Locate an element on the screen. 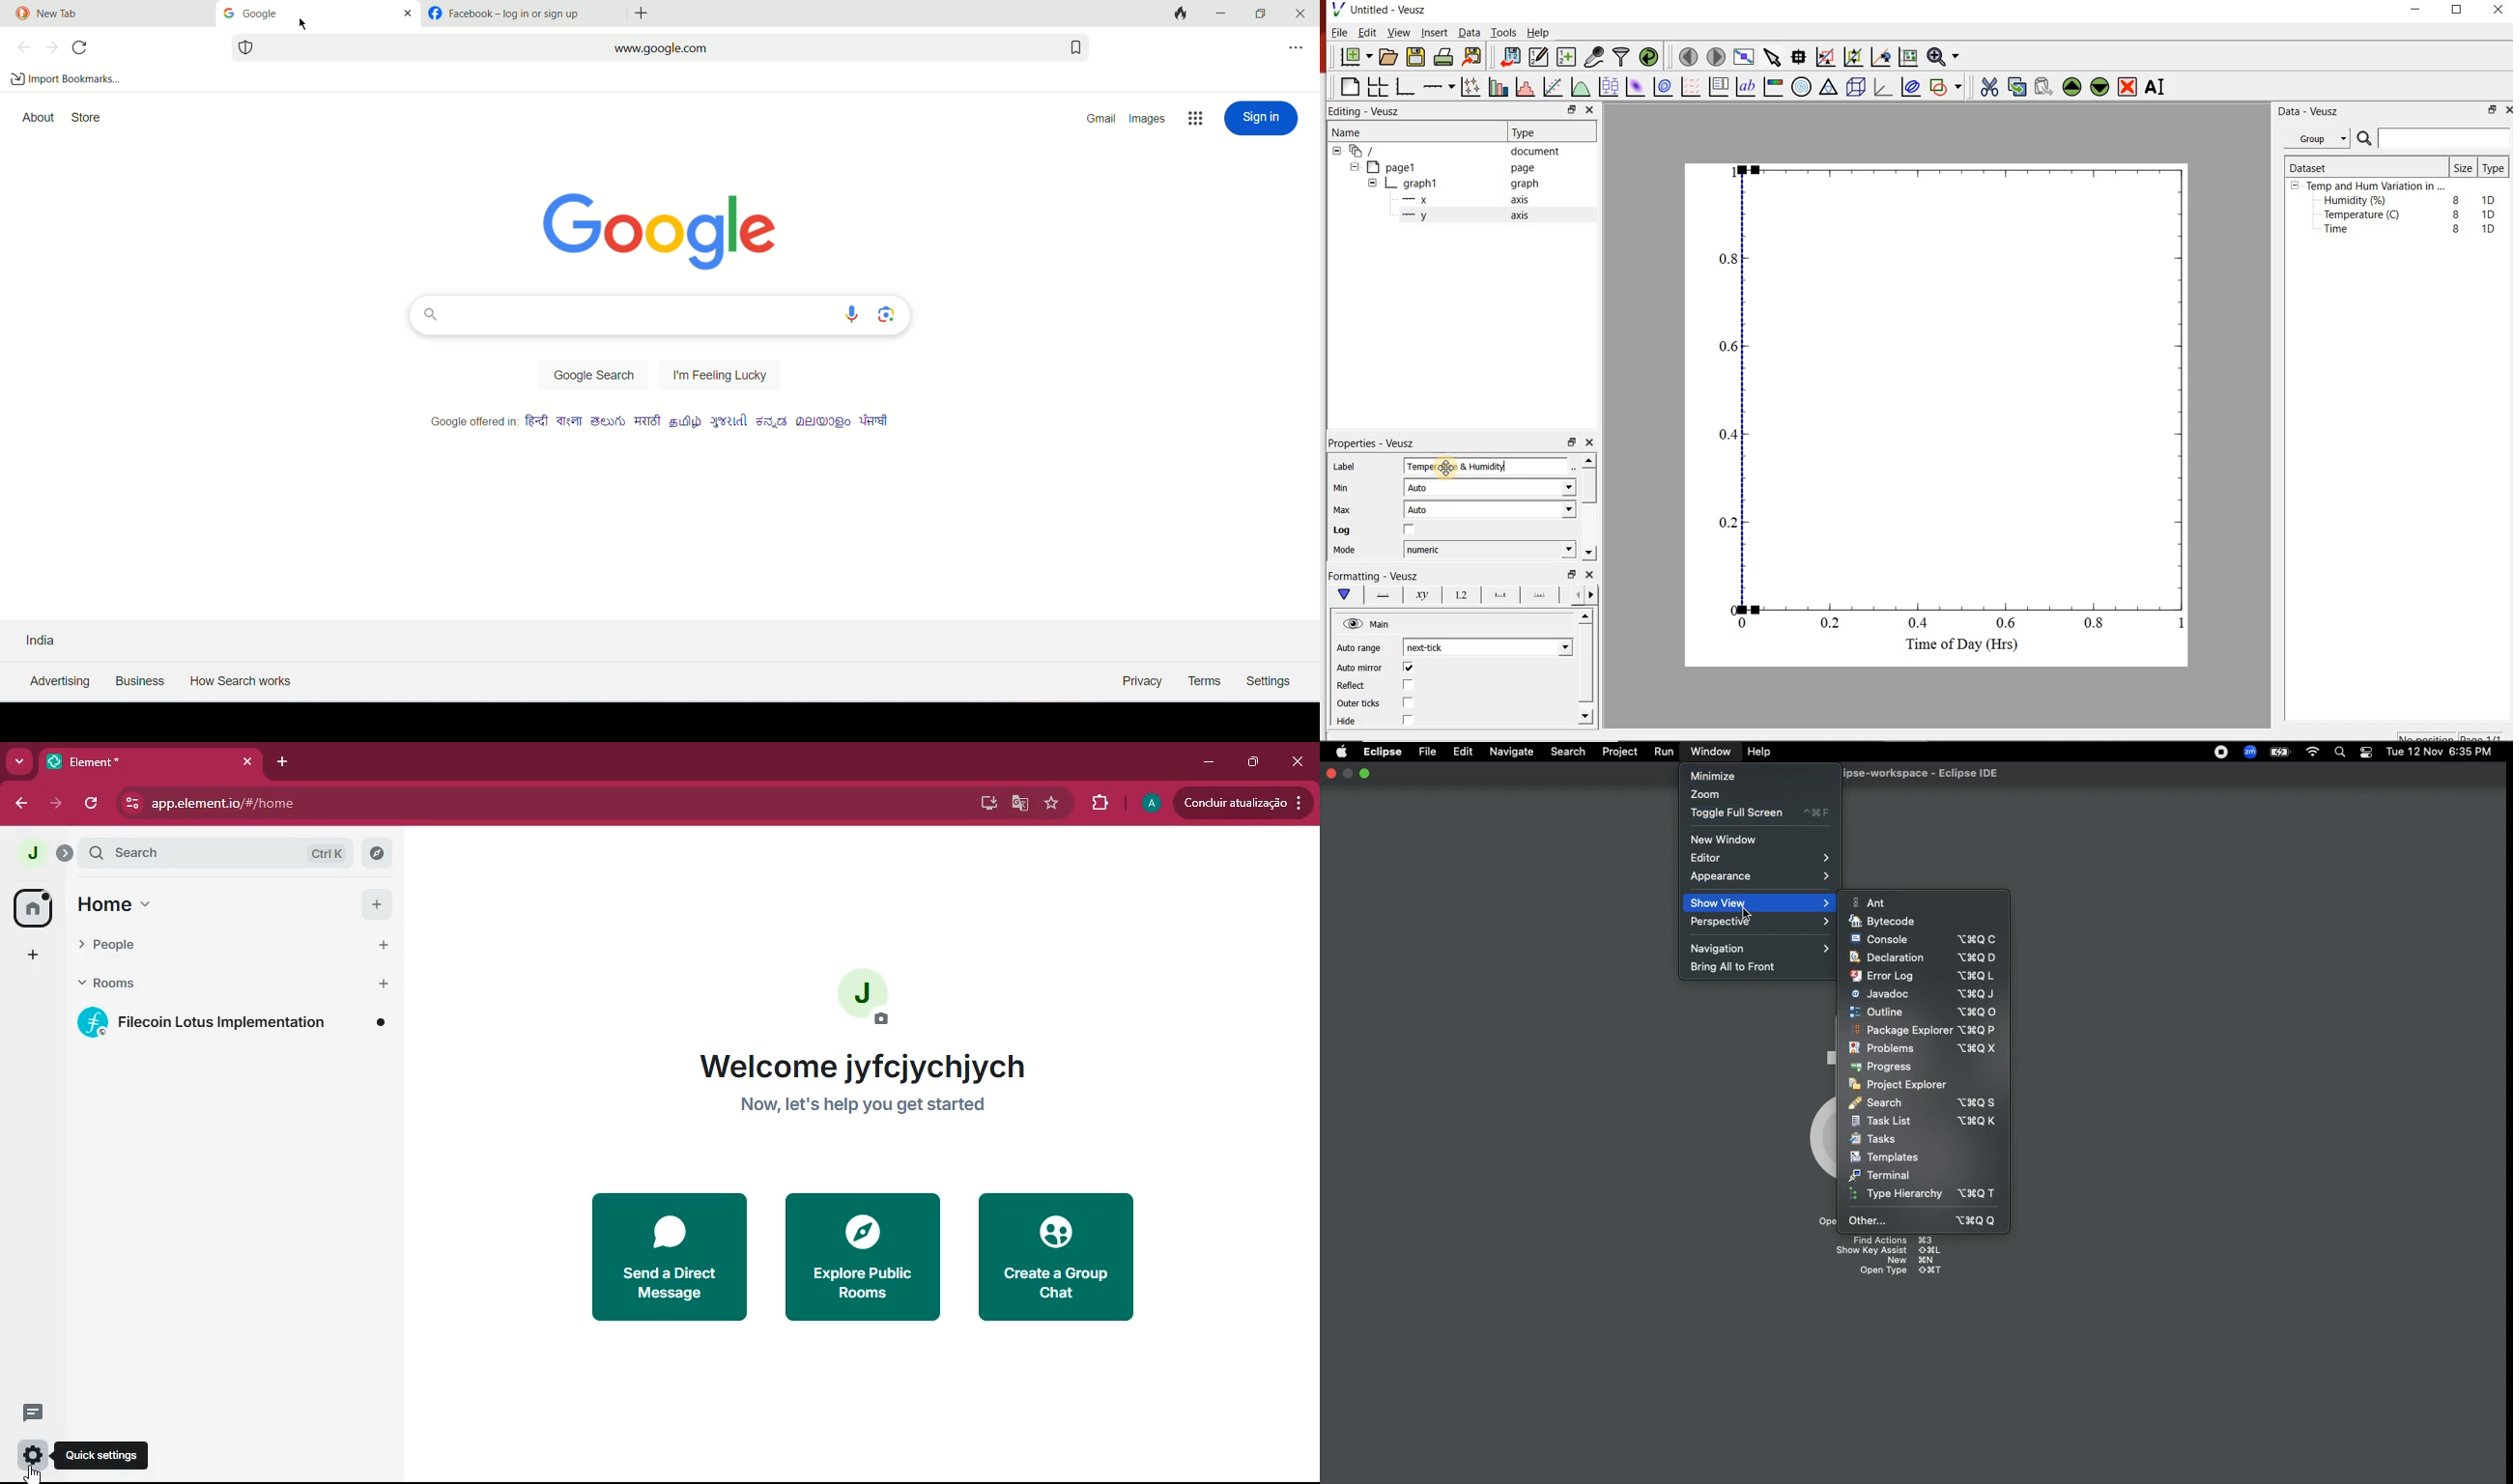 This screenshot has width=2520, height=1484. Charge is located at coordinates (2279, 752).